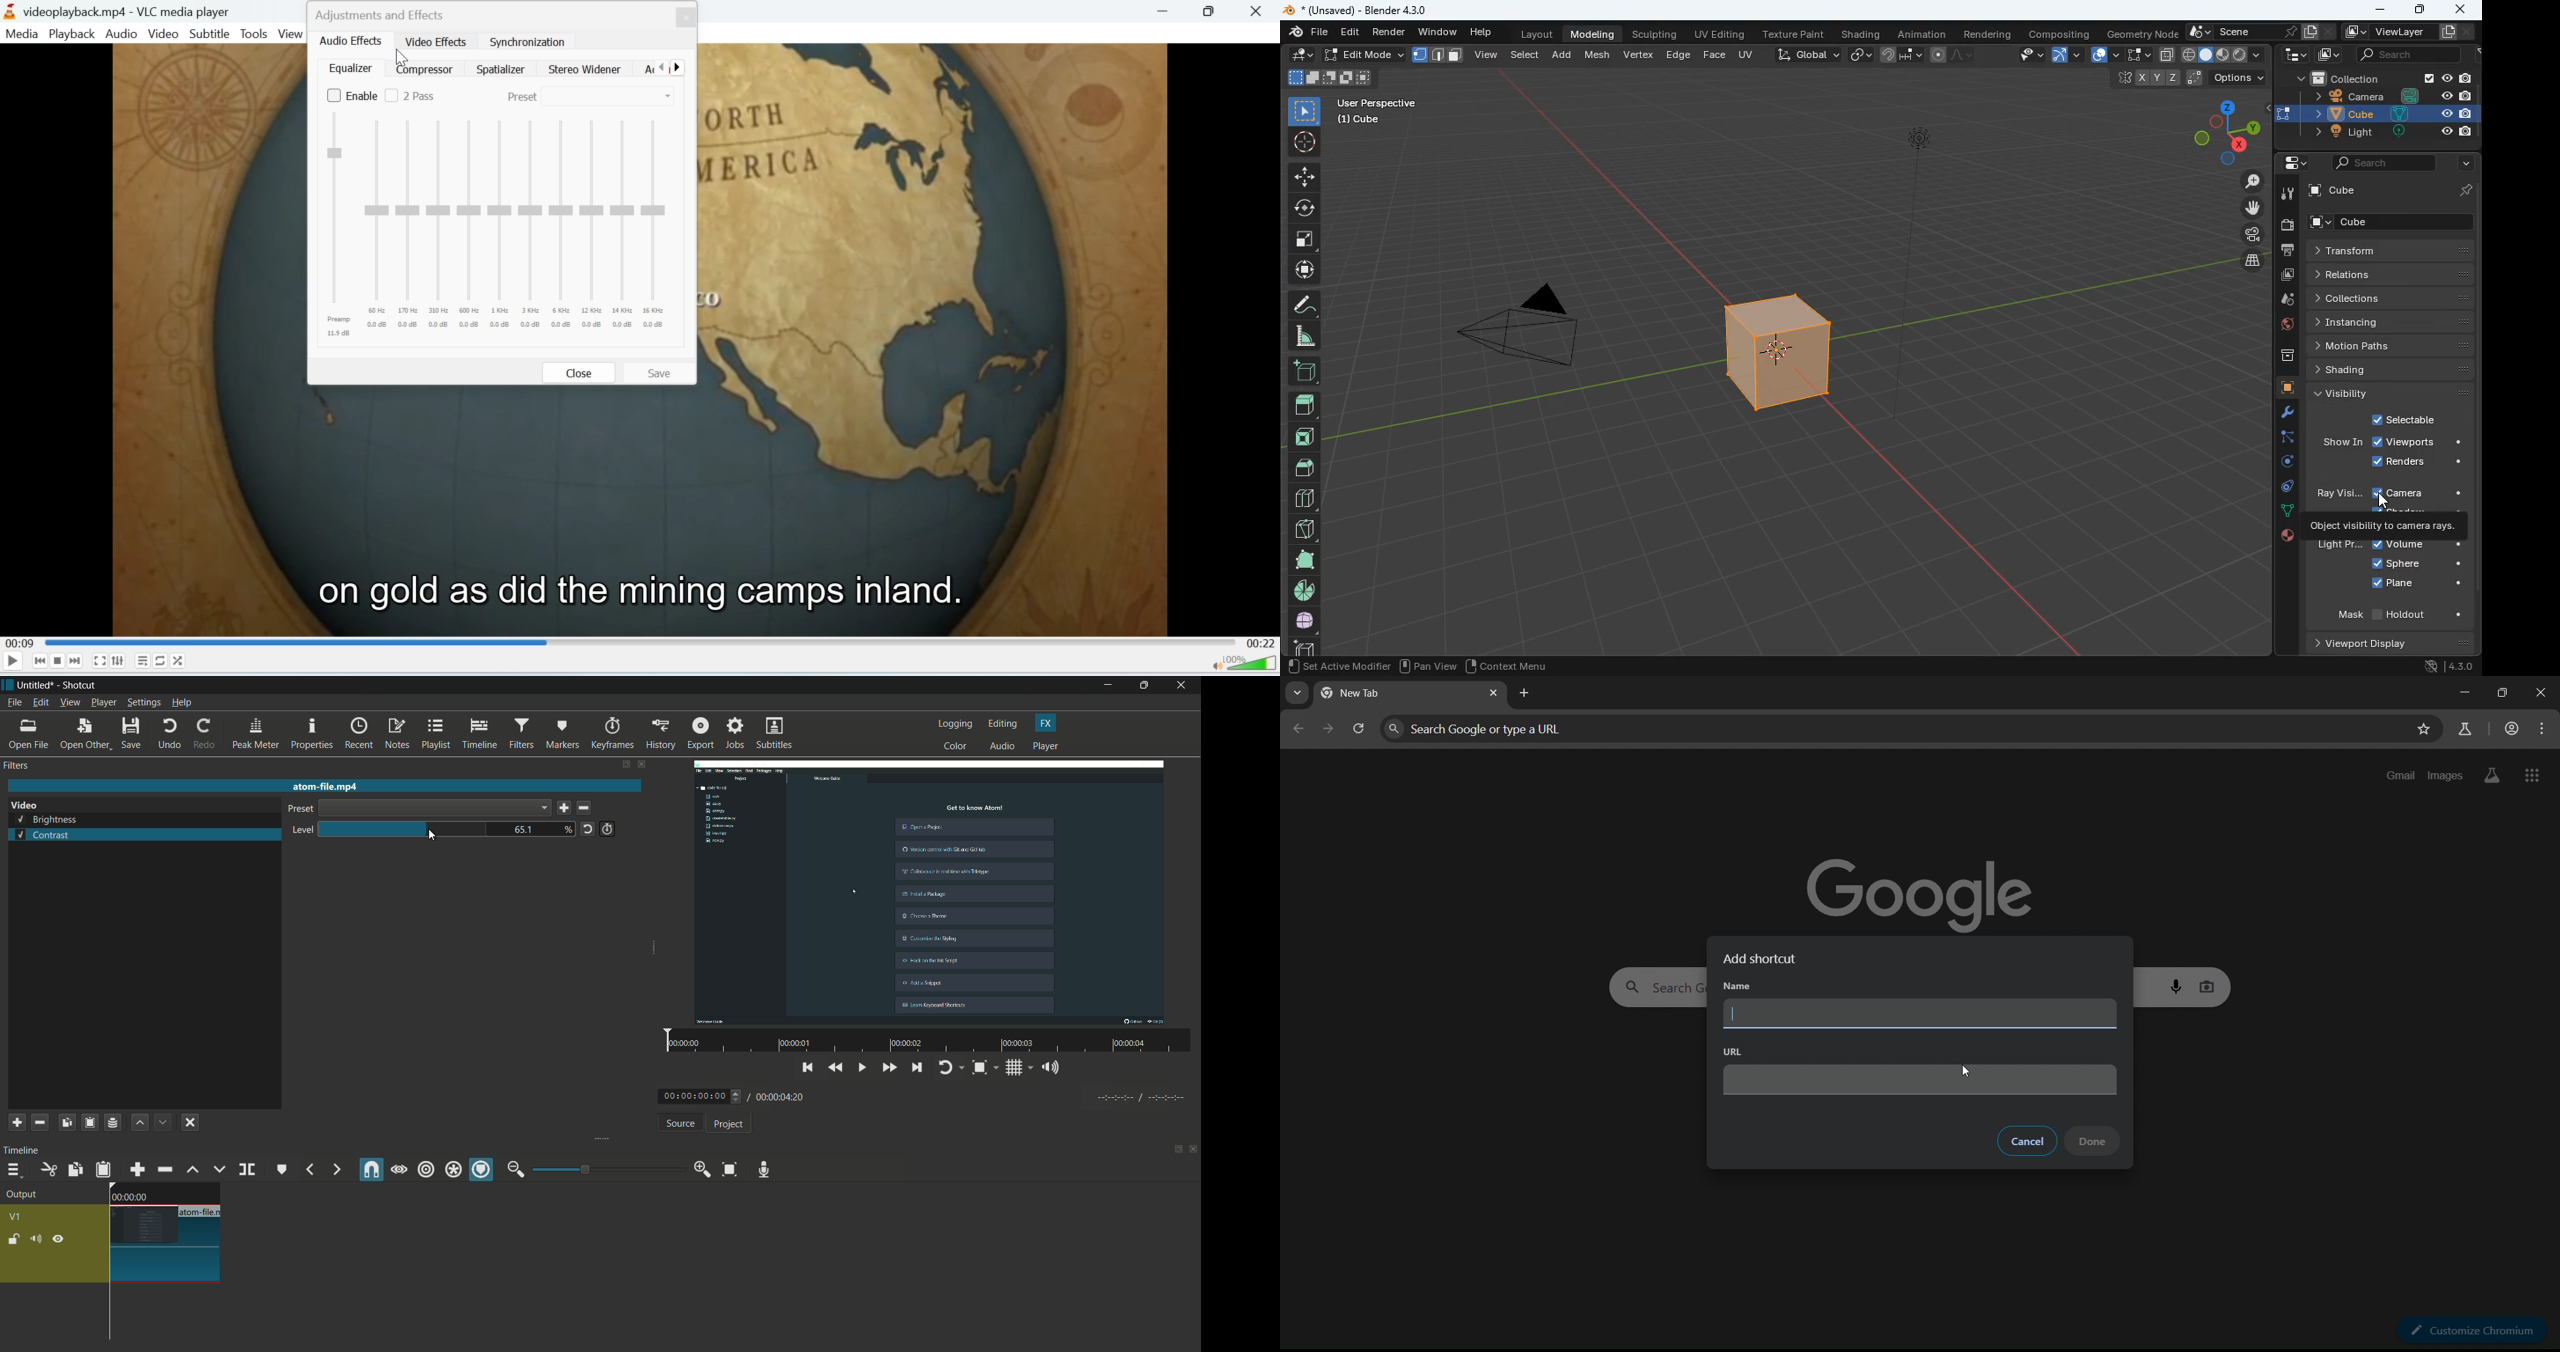  What do you see at coordinates (1004, 747) in the screenshot?
I see `audio` at bounding box center [1004, 747].